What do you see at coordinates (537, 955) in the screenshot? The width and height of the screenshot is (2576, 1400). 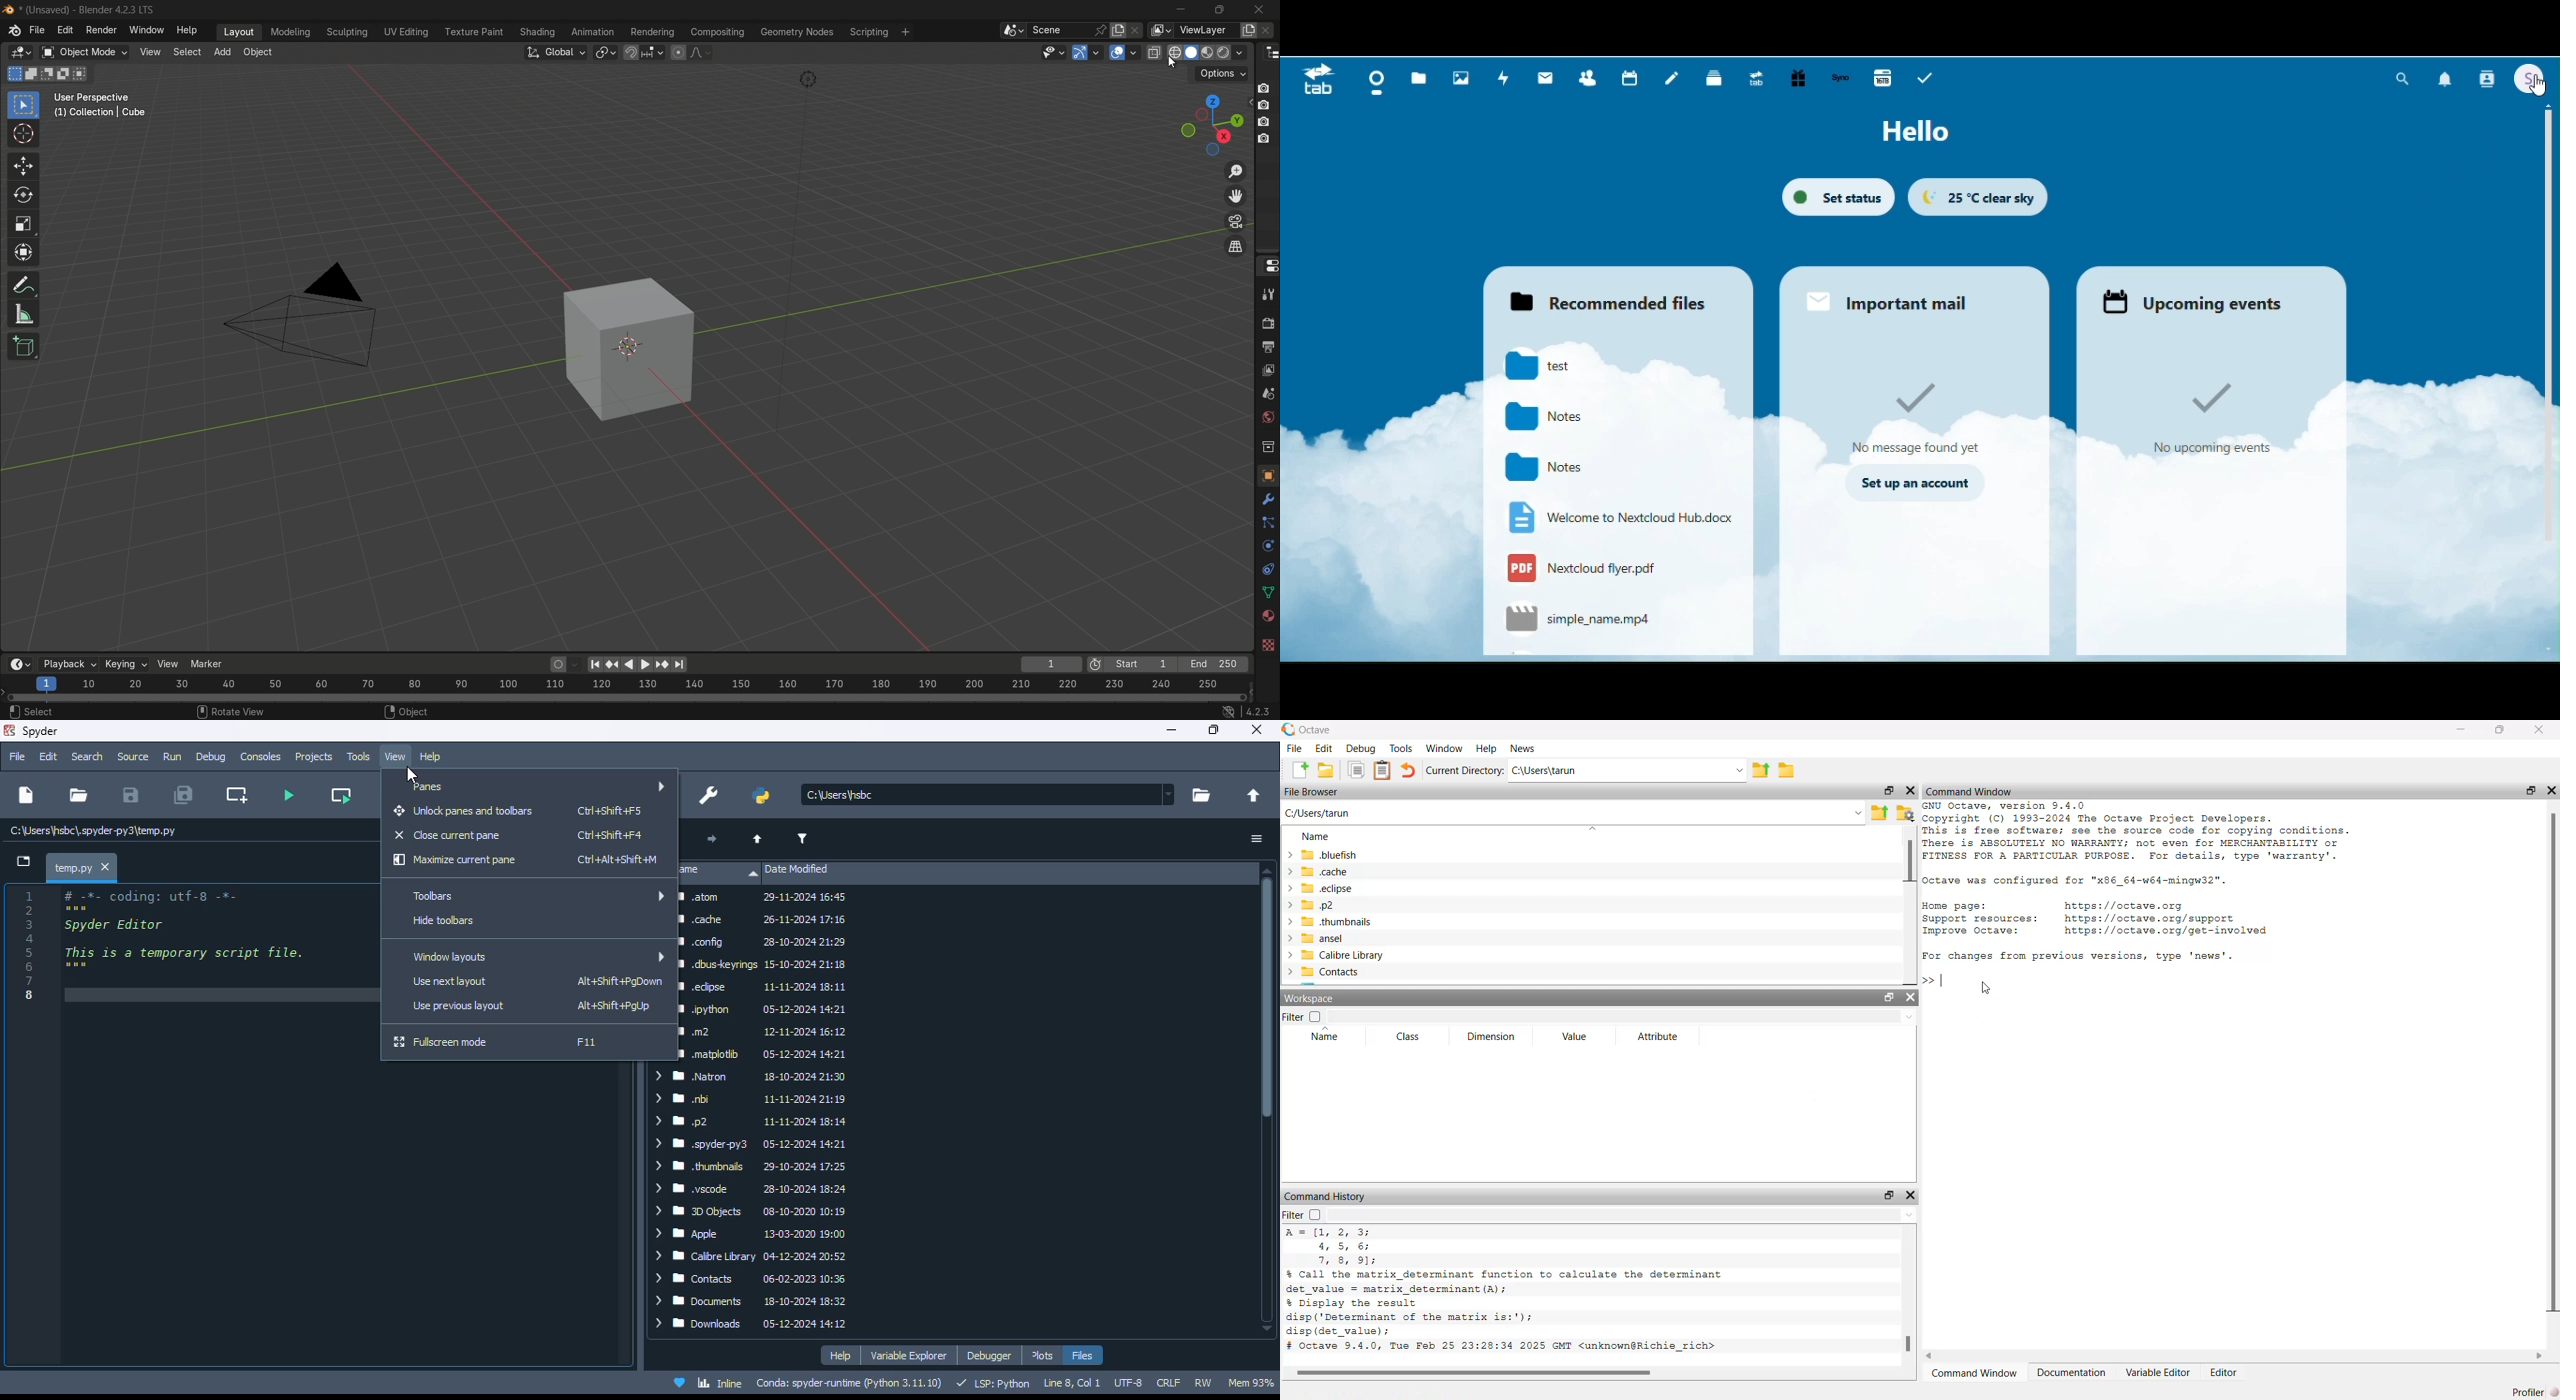 I see `window layouts` at bounding box center [537, 955].